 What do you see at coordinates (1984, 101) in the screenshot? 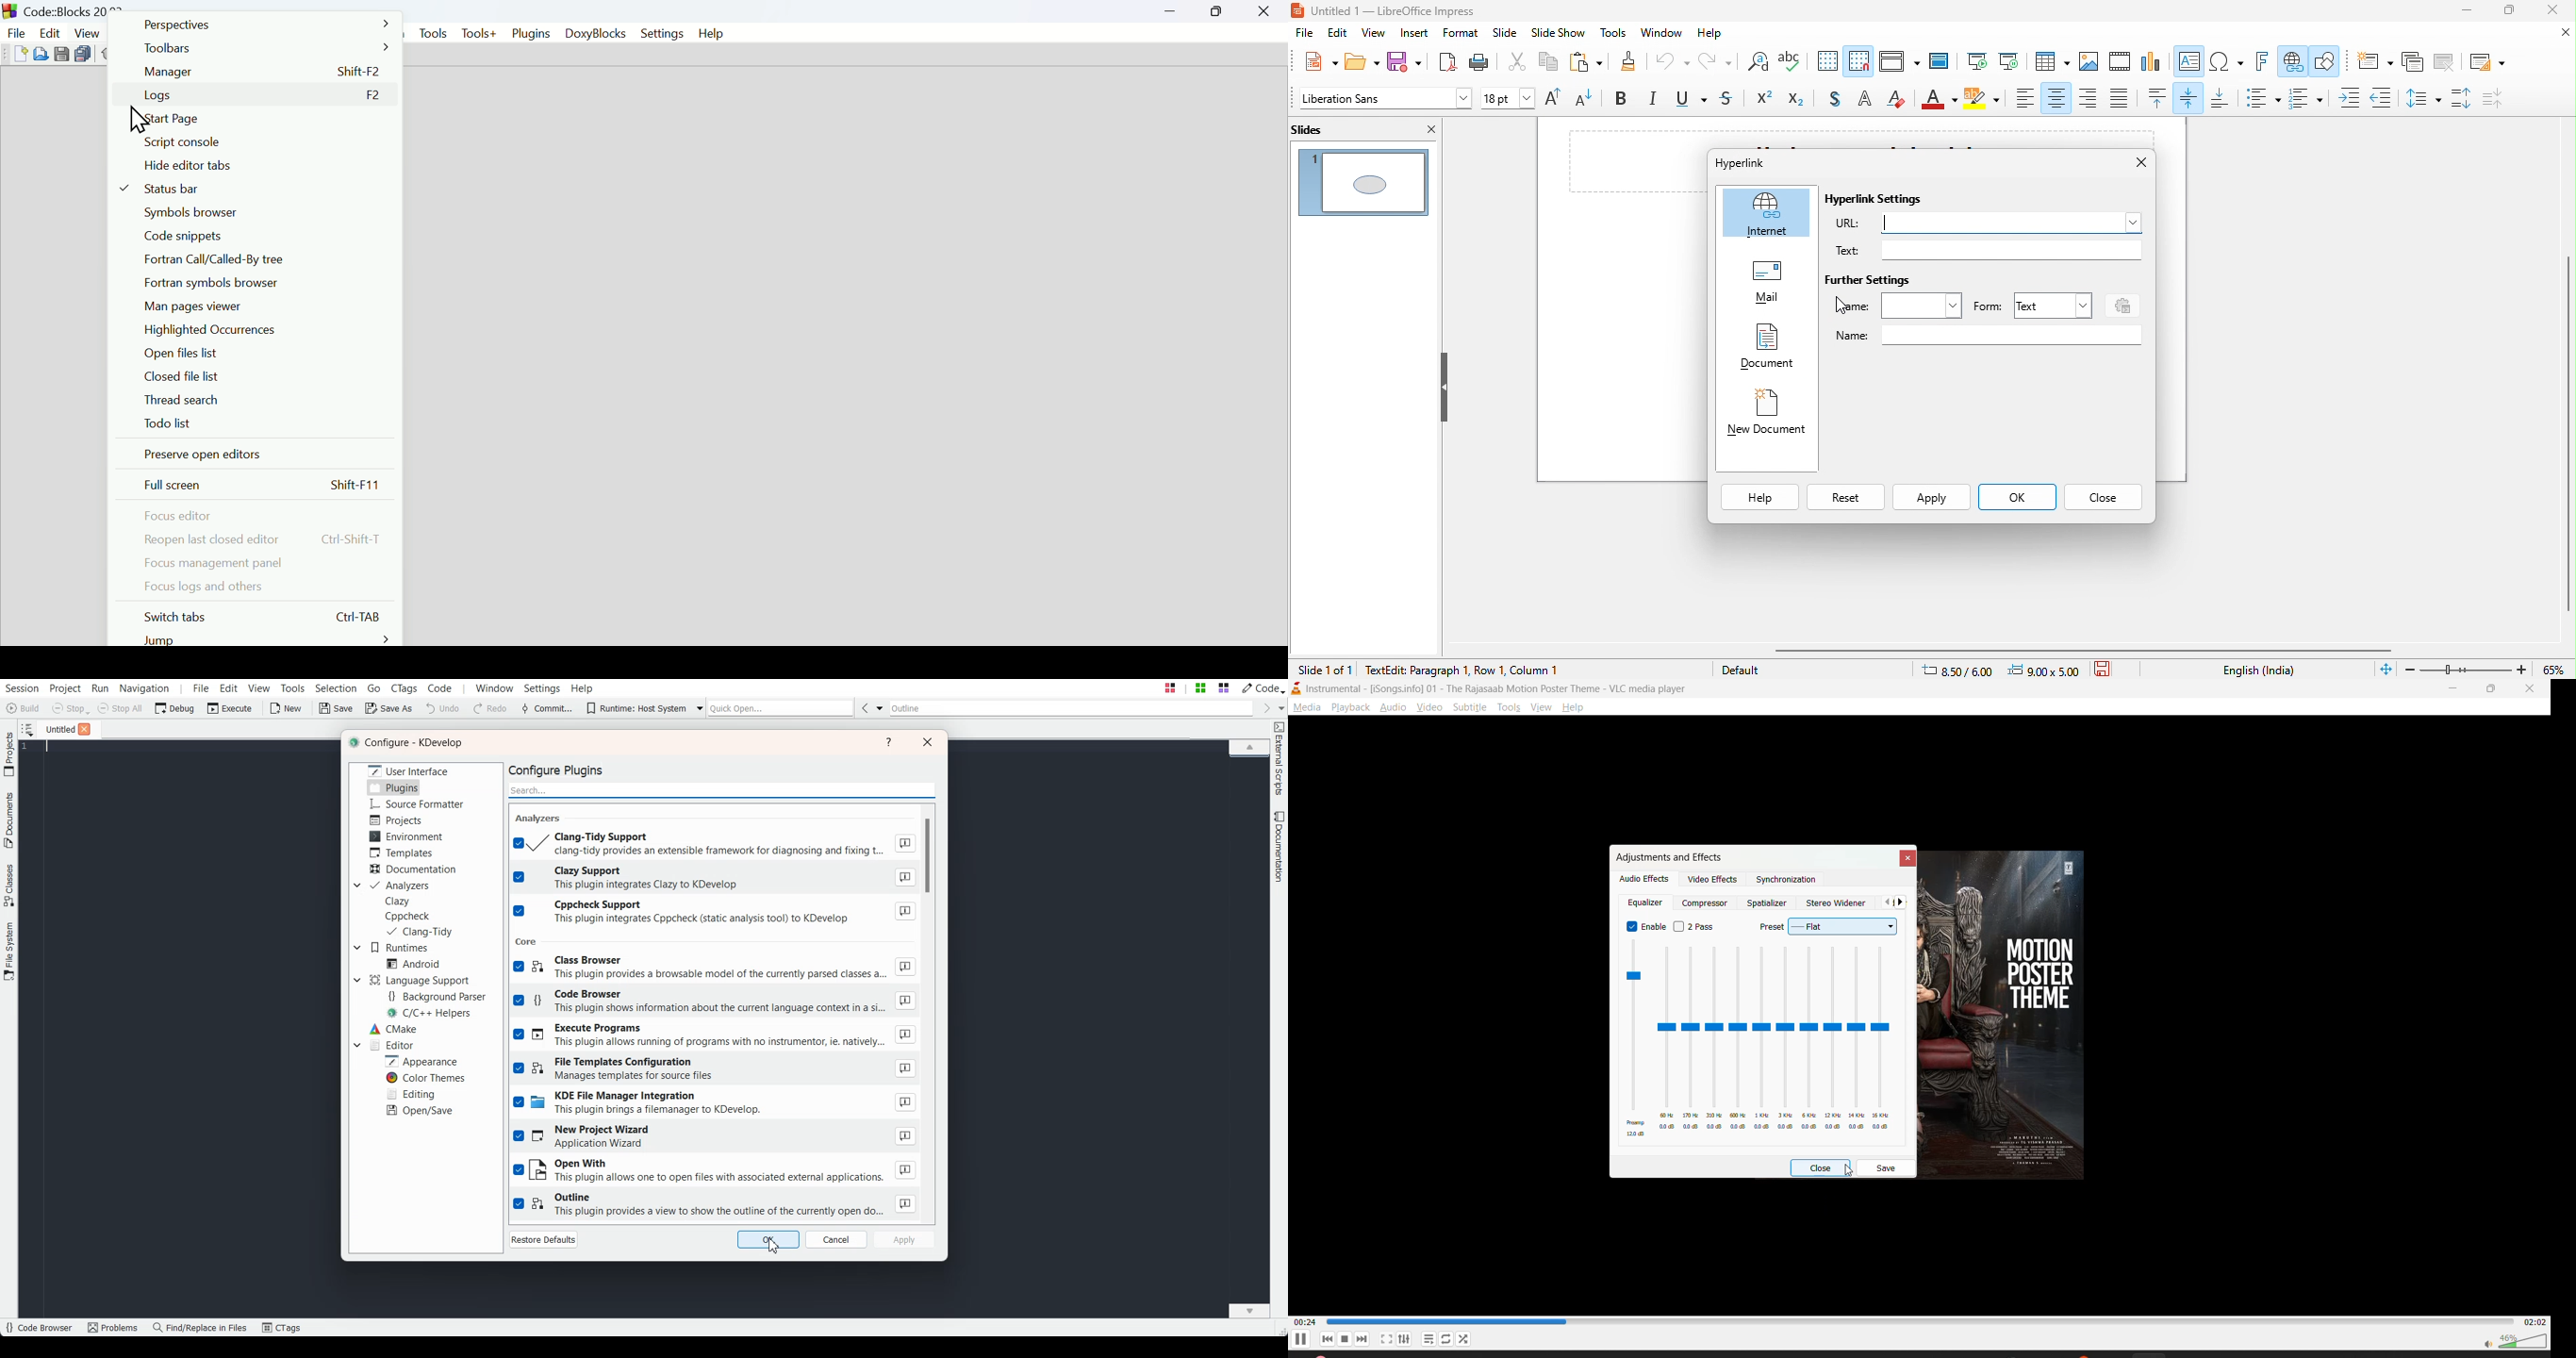
I see `character highlight color` at bounding box center [1984, 101].